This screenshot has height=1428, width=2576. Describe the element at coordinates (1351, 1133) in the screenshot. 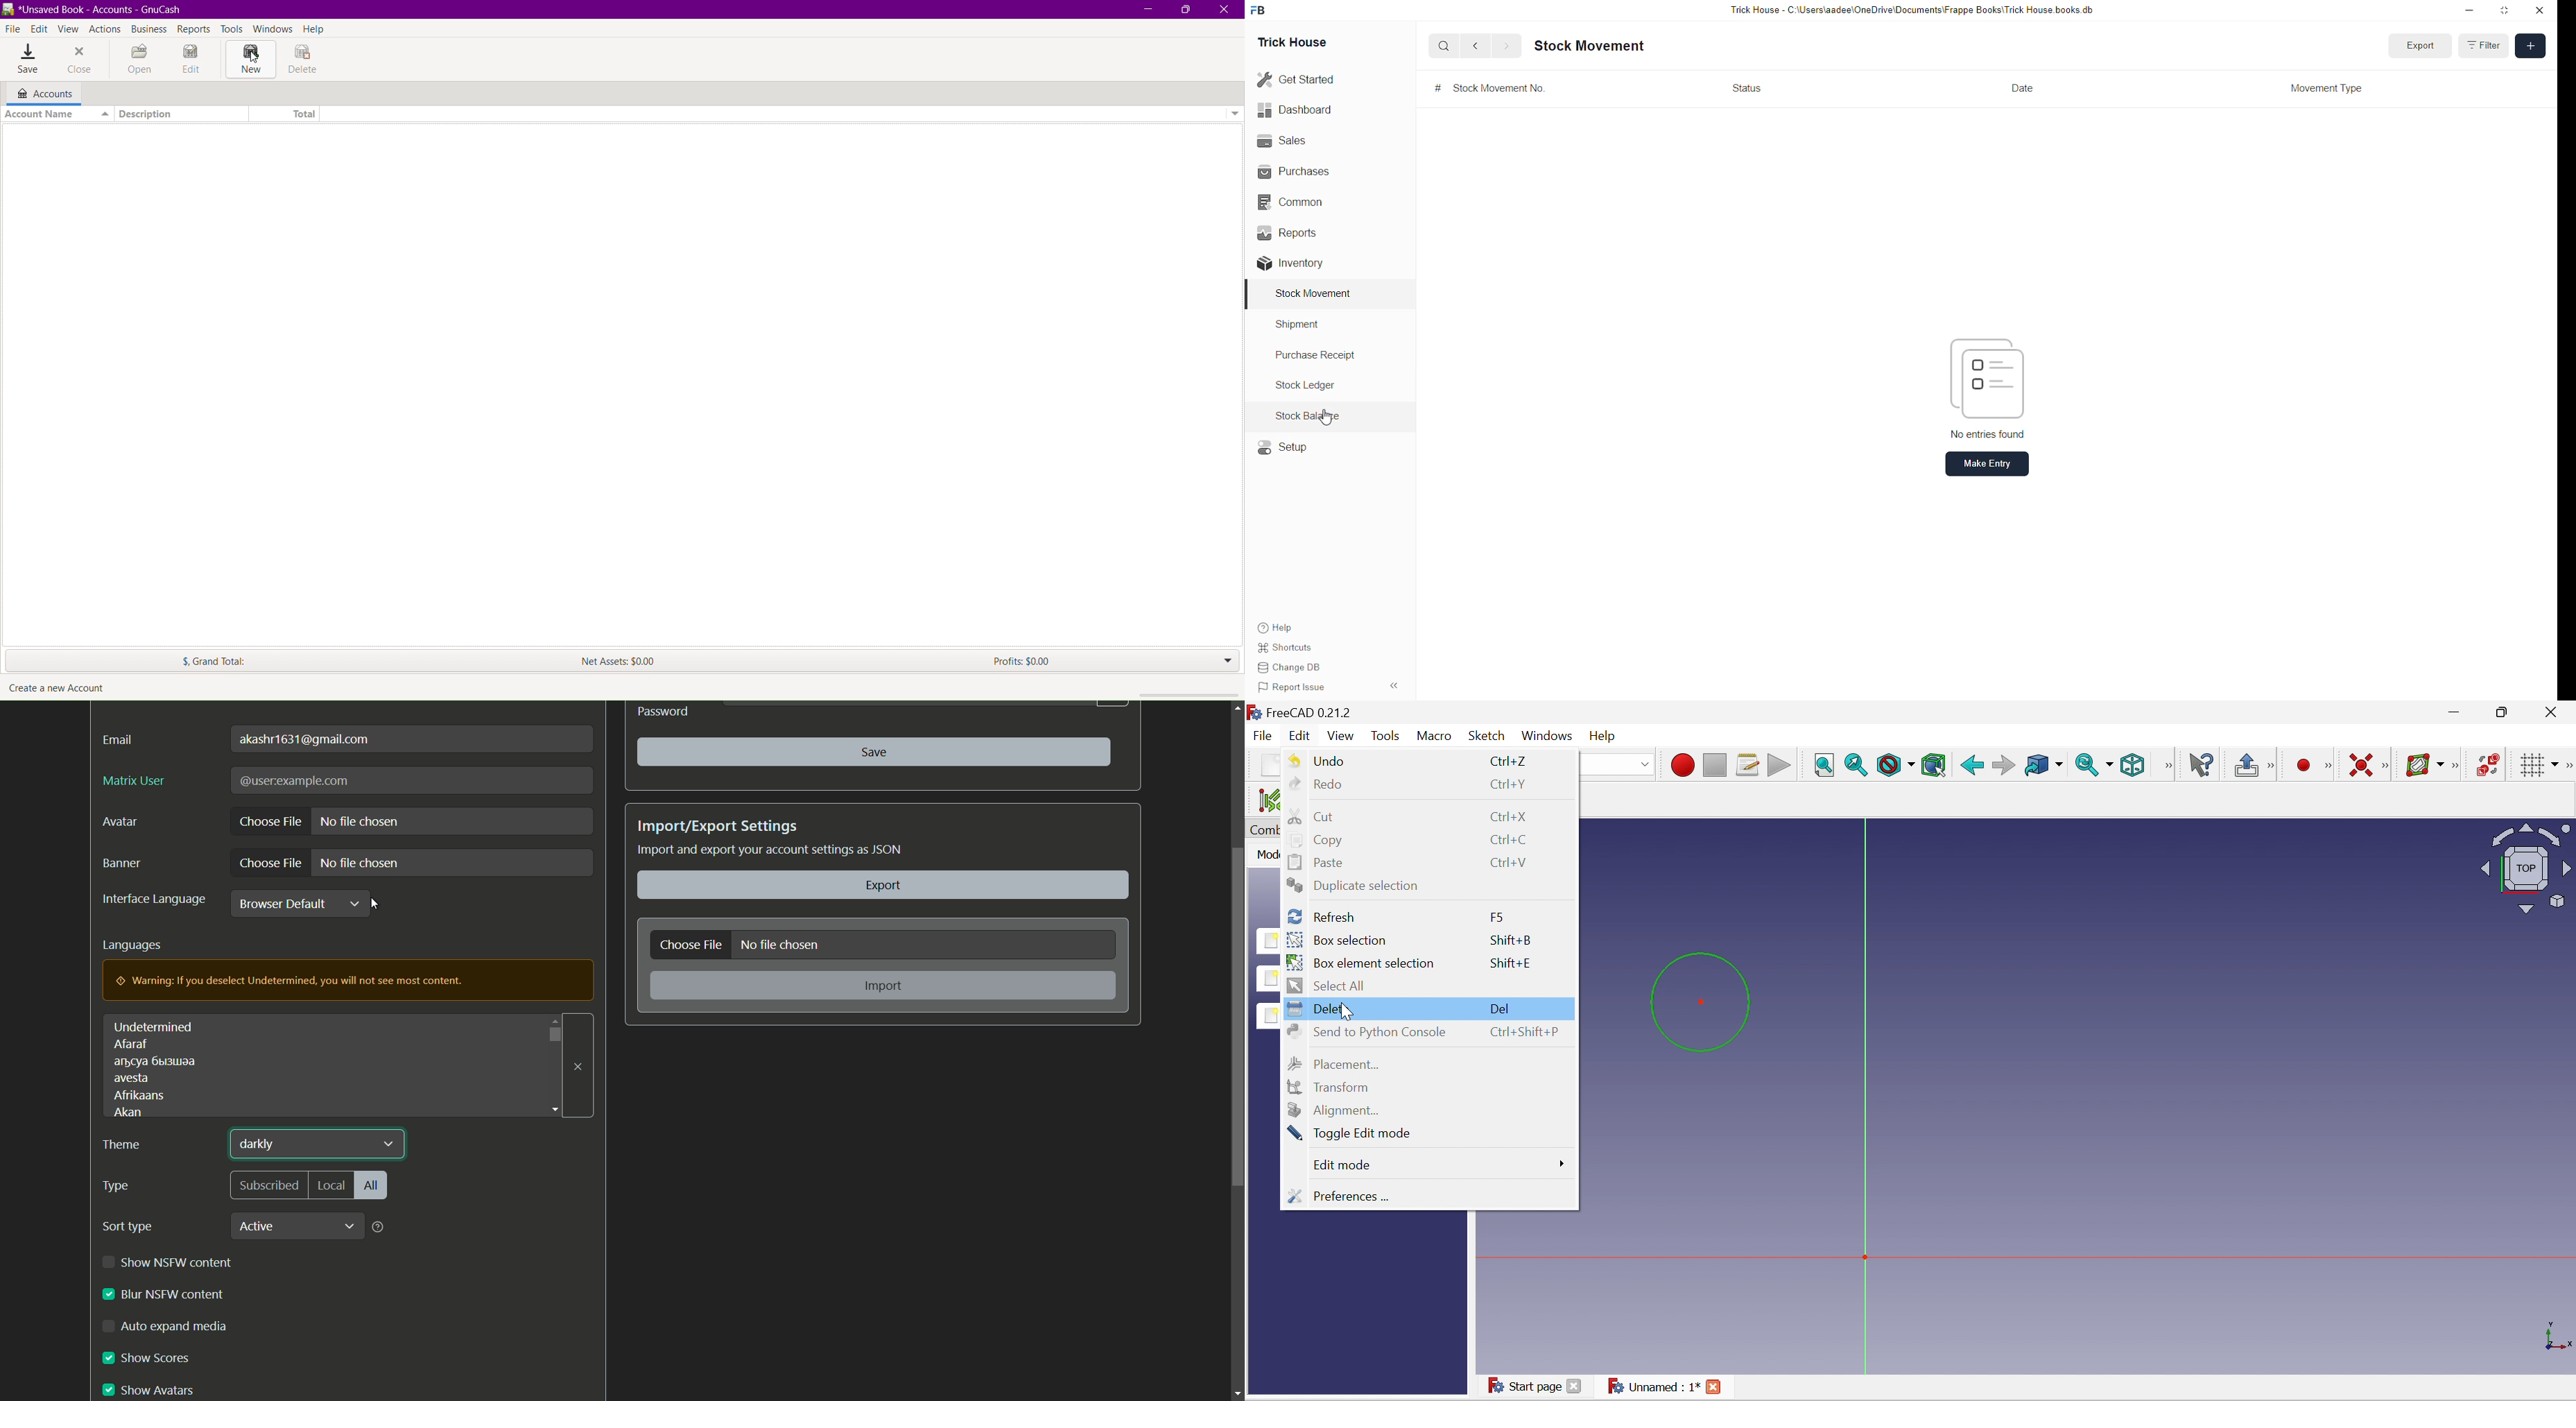

I see `Toggle Edit mode` at that location.